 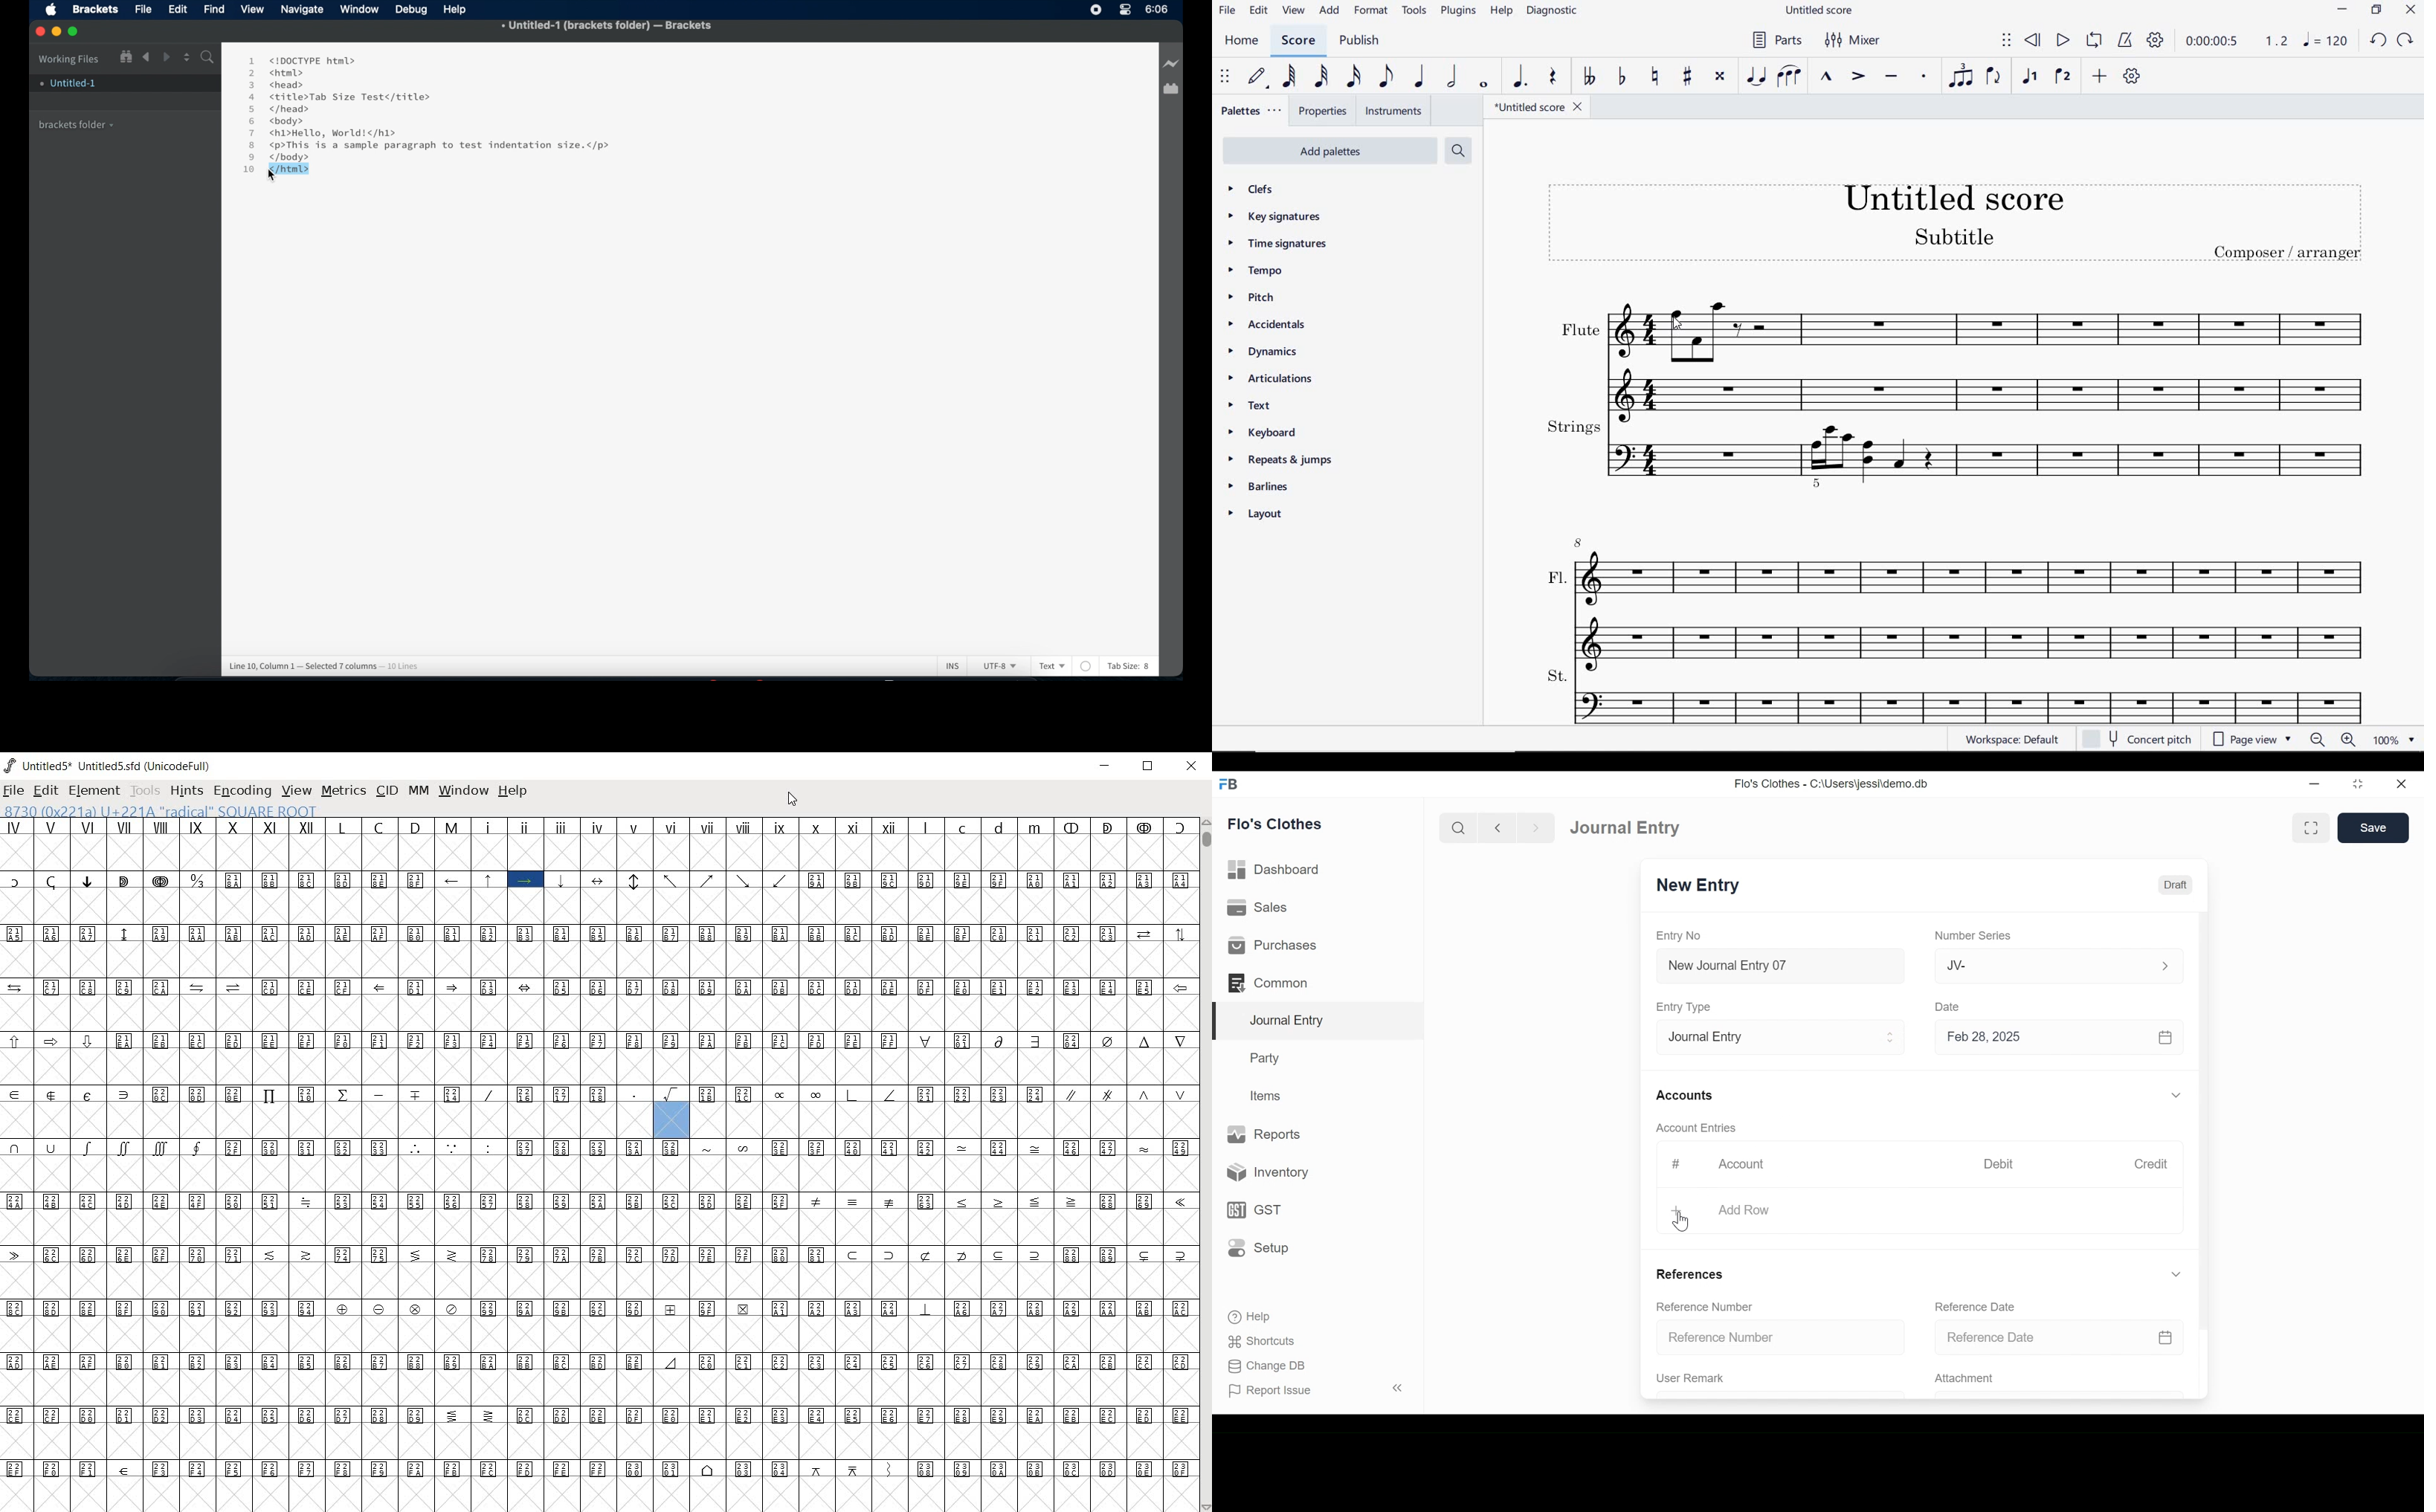 What do you see at coordinates (1269, 1390) in the screenshot?
I see `Report Issue` at bounding box center [1269, 1390].